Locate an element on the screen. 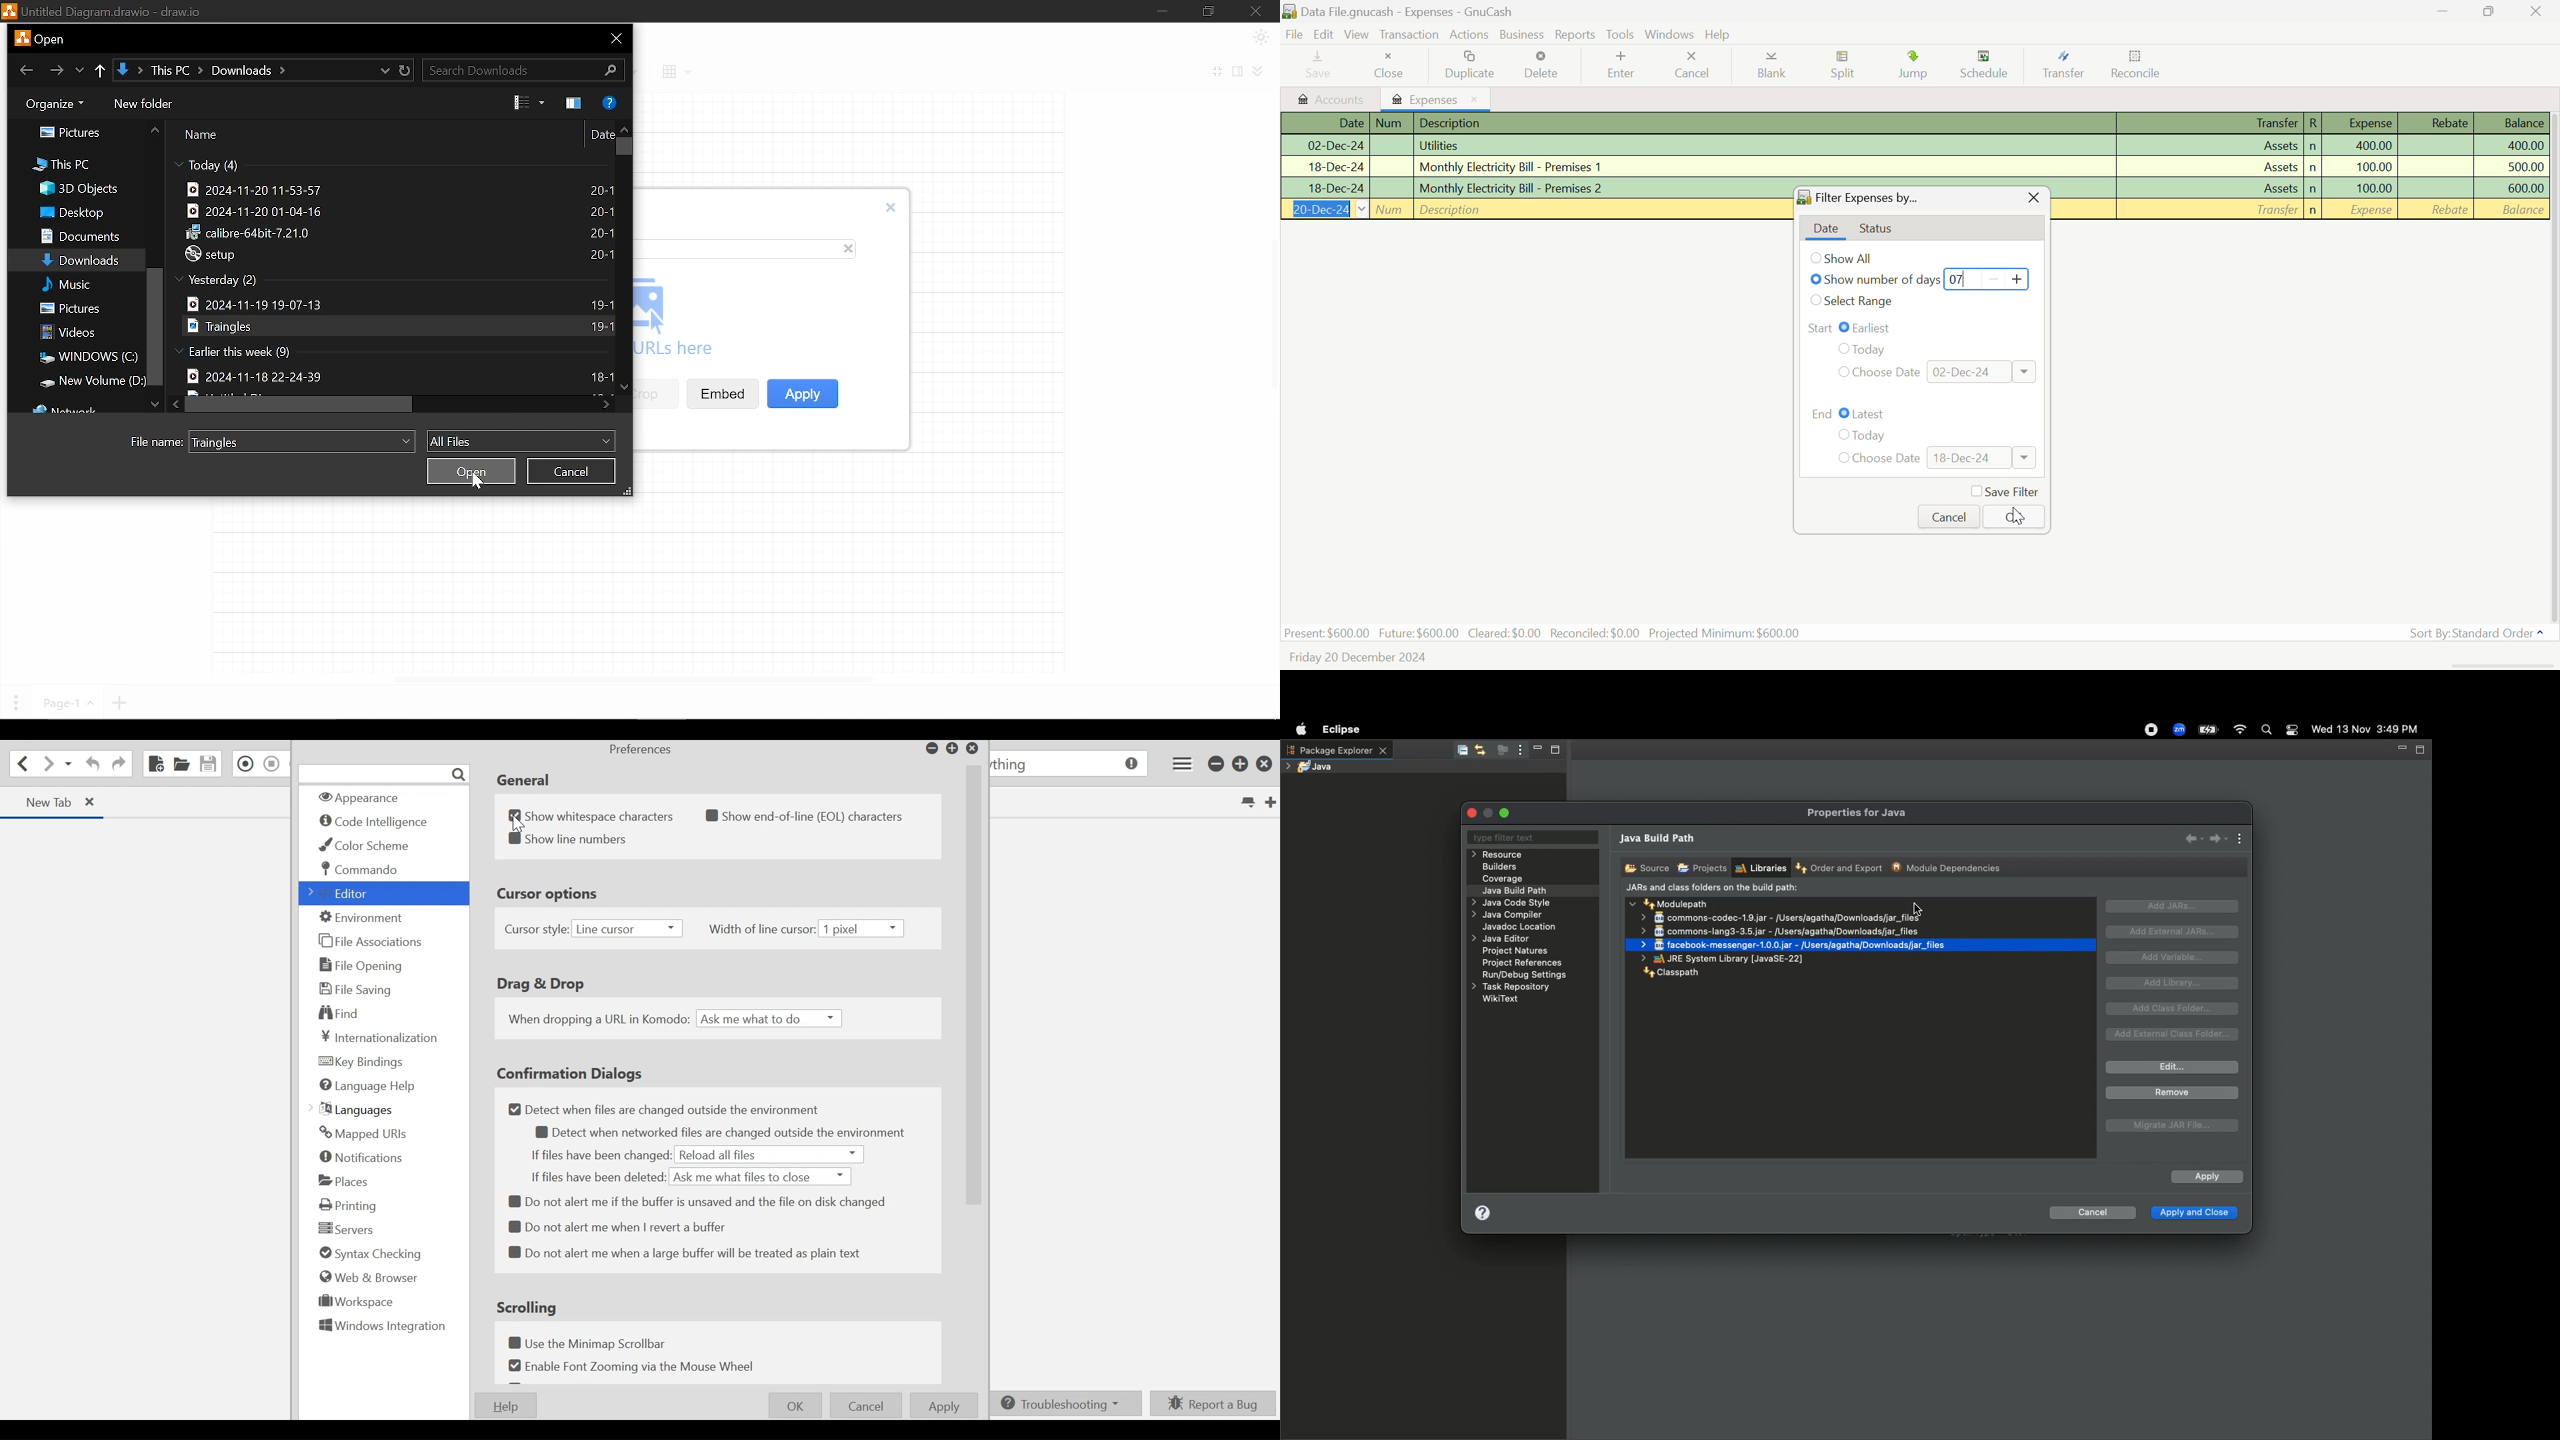  Restore Down is located at coordinates (2449, 11).